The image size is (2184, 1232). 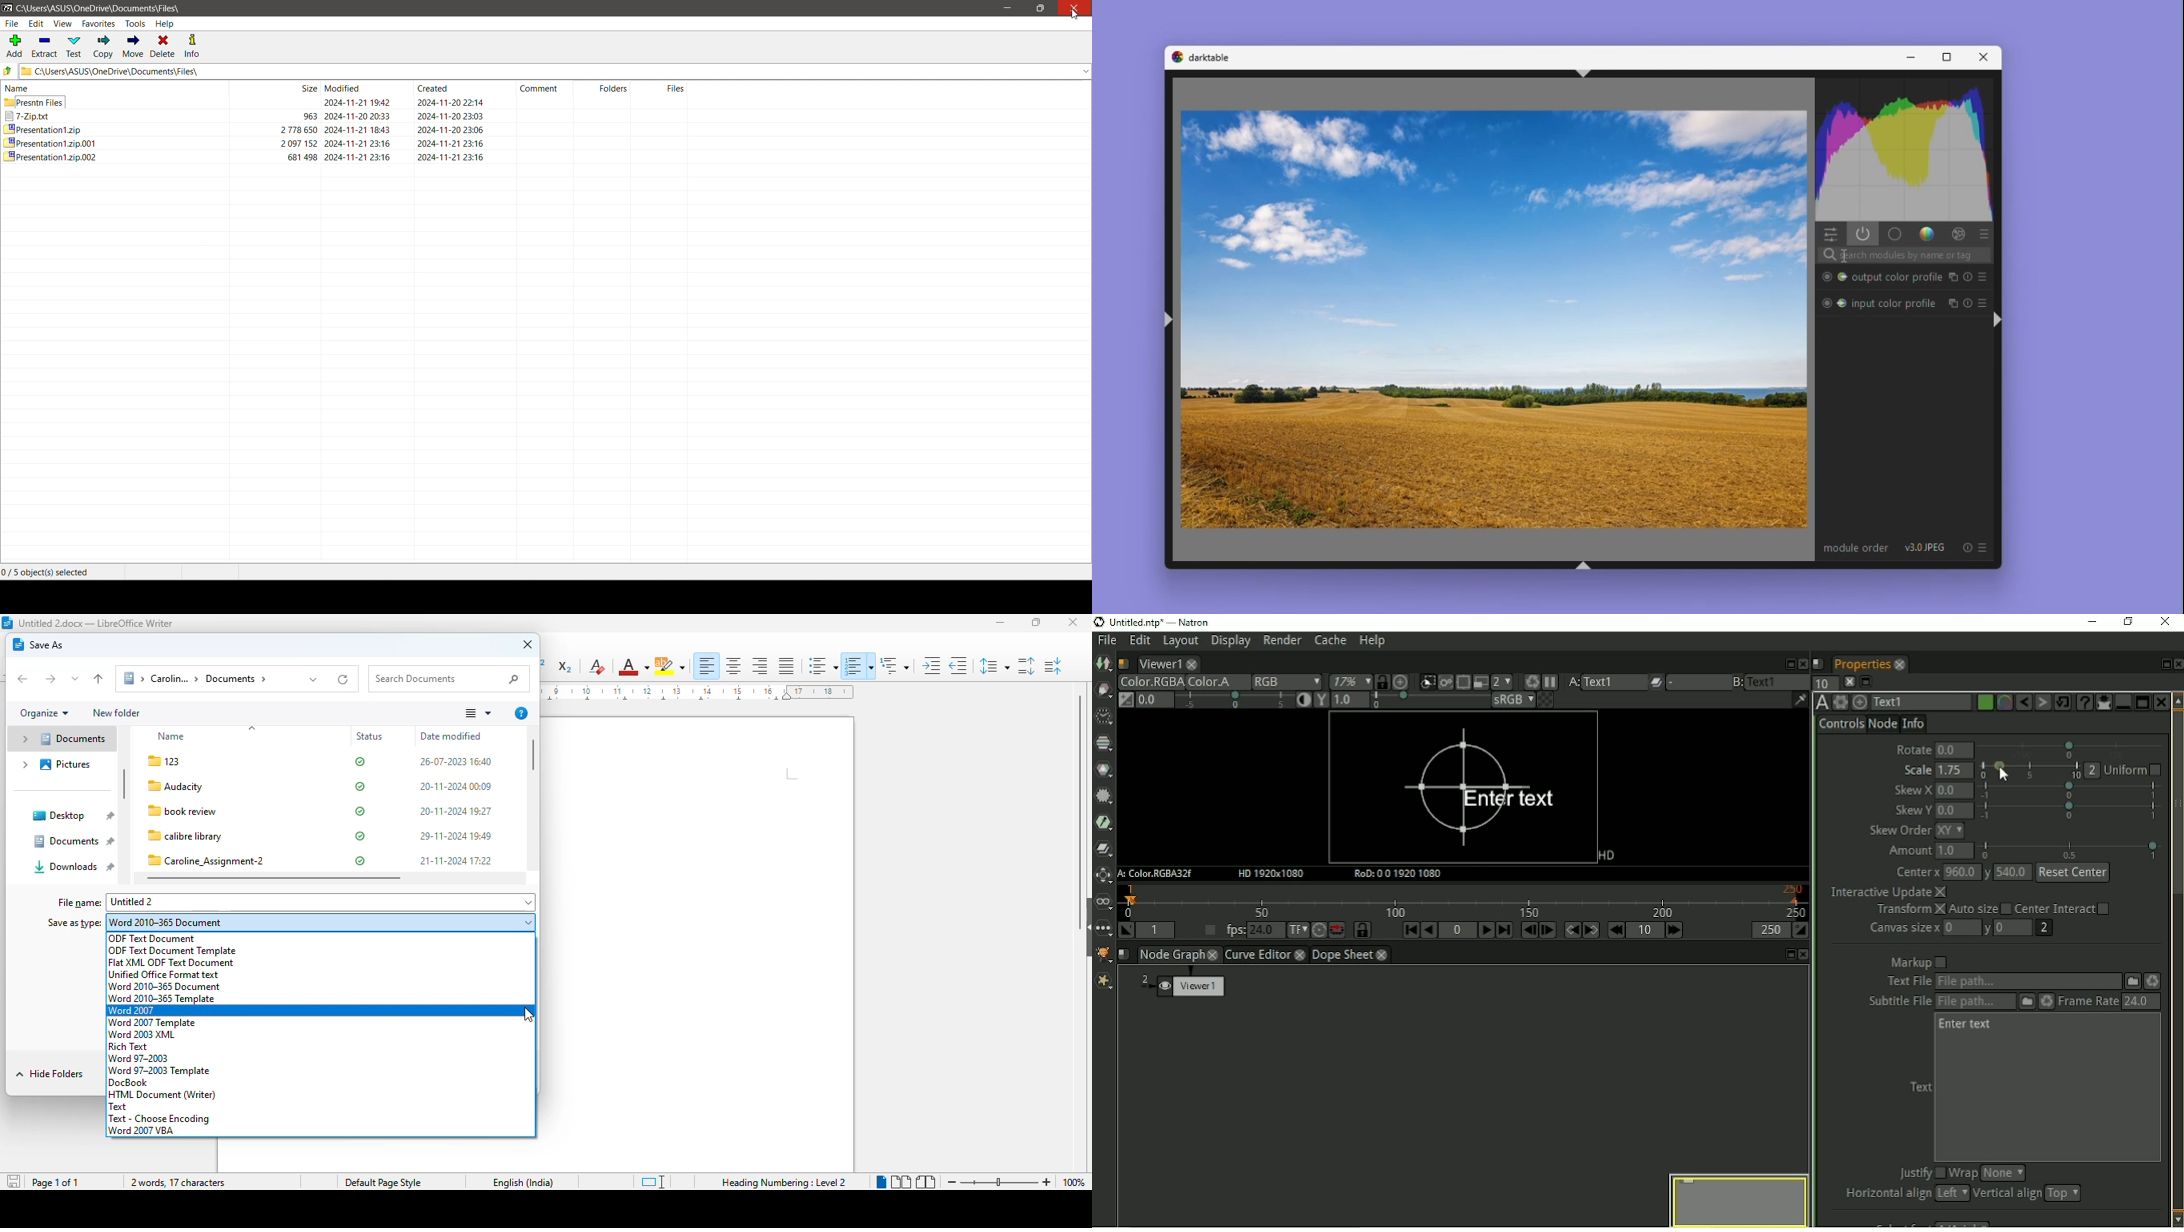 What do you see at coordinates (345, 88) in the screenshot?
I see `re Modified` at bounding box center [345, 88].